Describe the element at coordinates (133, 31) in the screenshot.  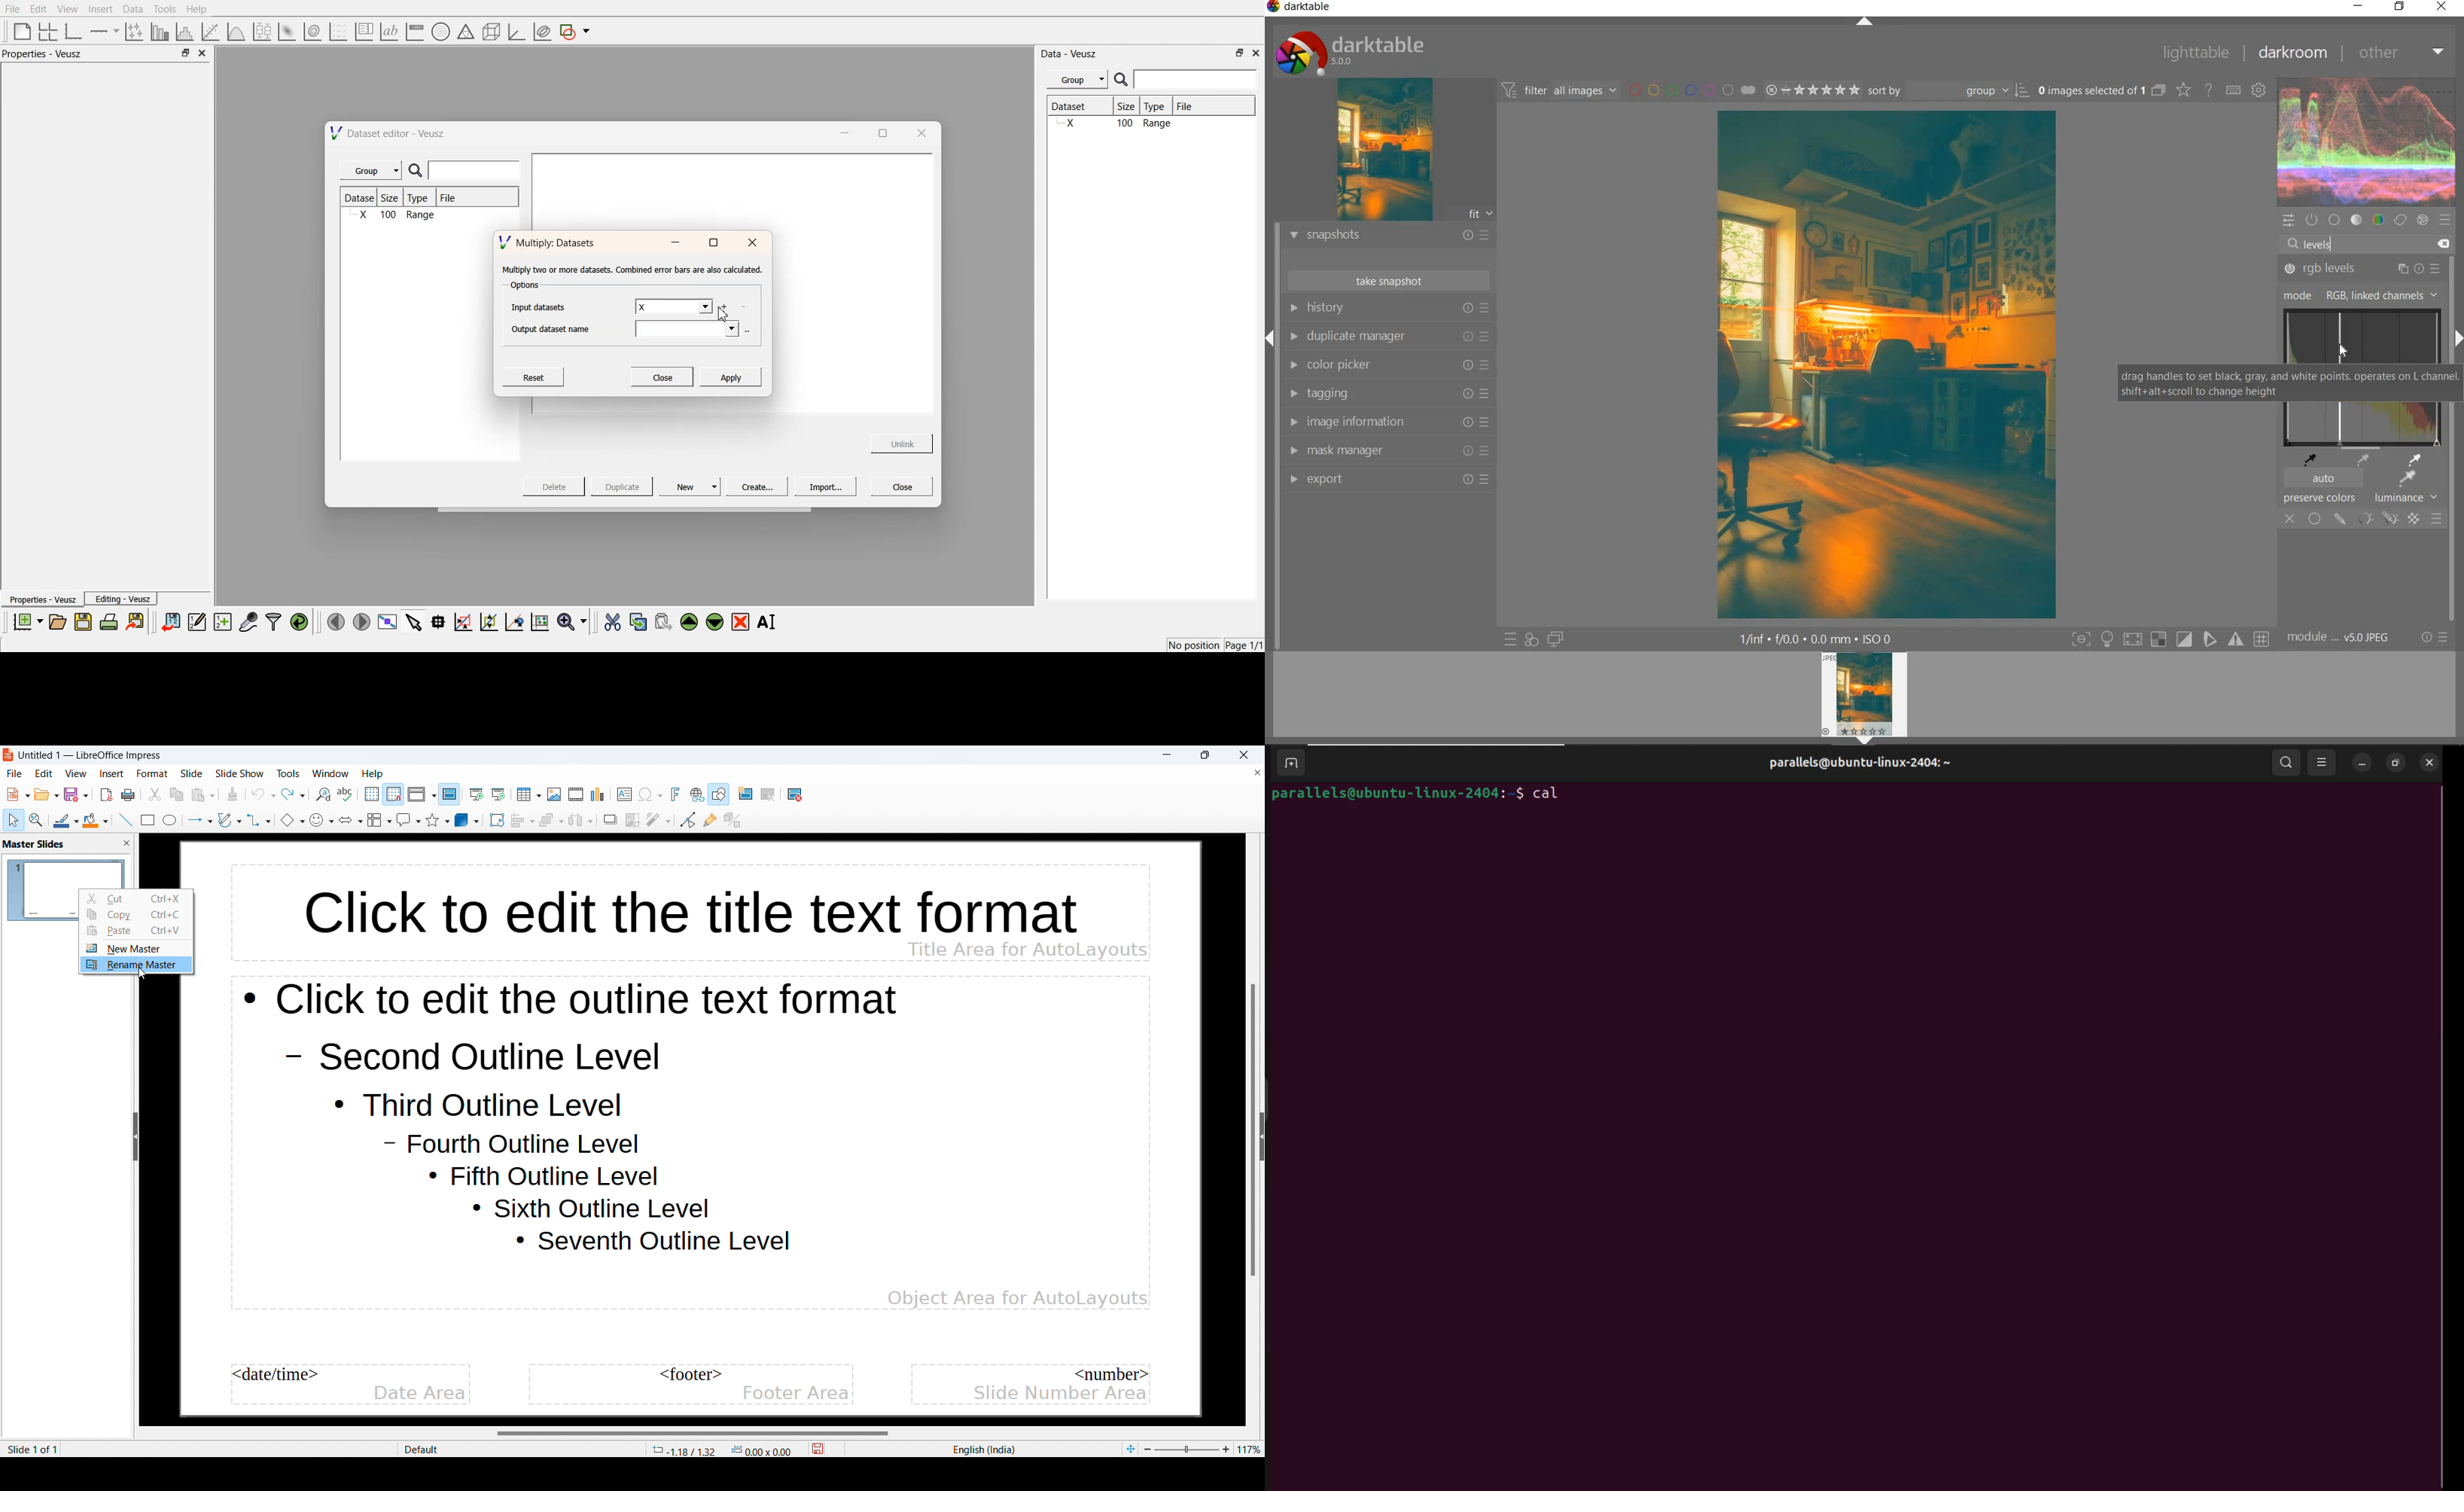
I see `plot points with non-orthogonal axes` at that location.